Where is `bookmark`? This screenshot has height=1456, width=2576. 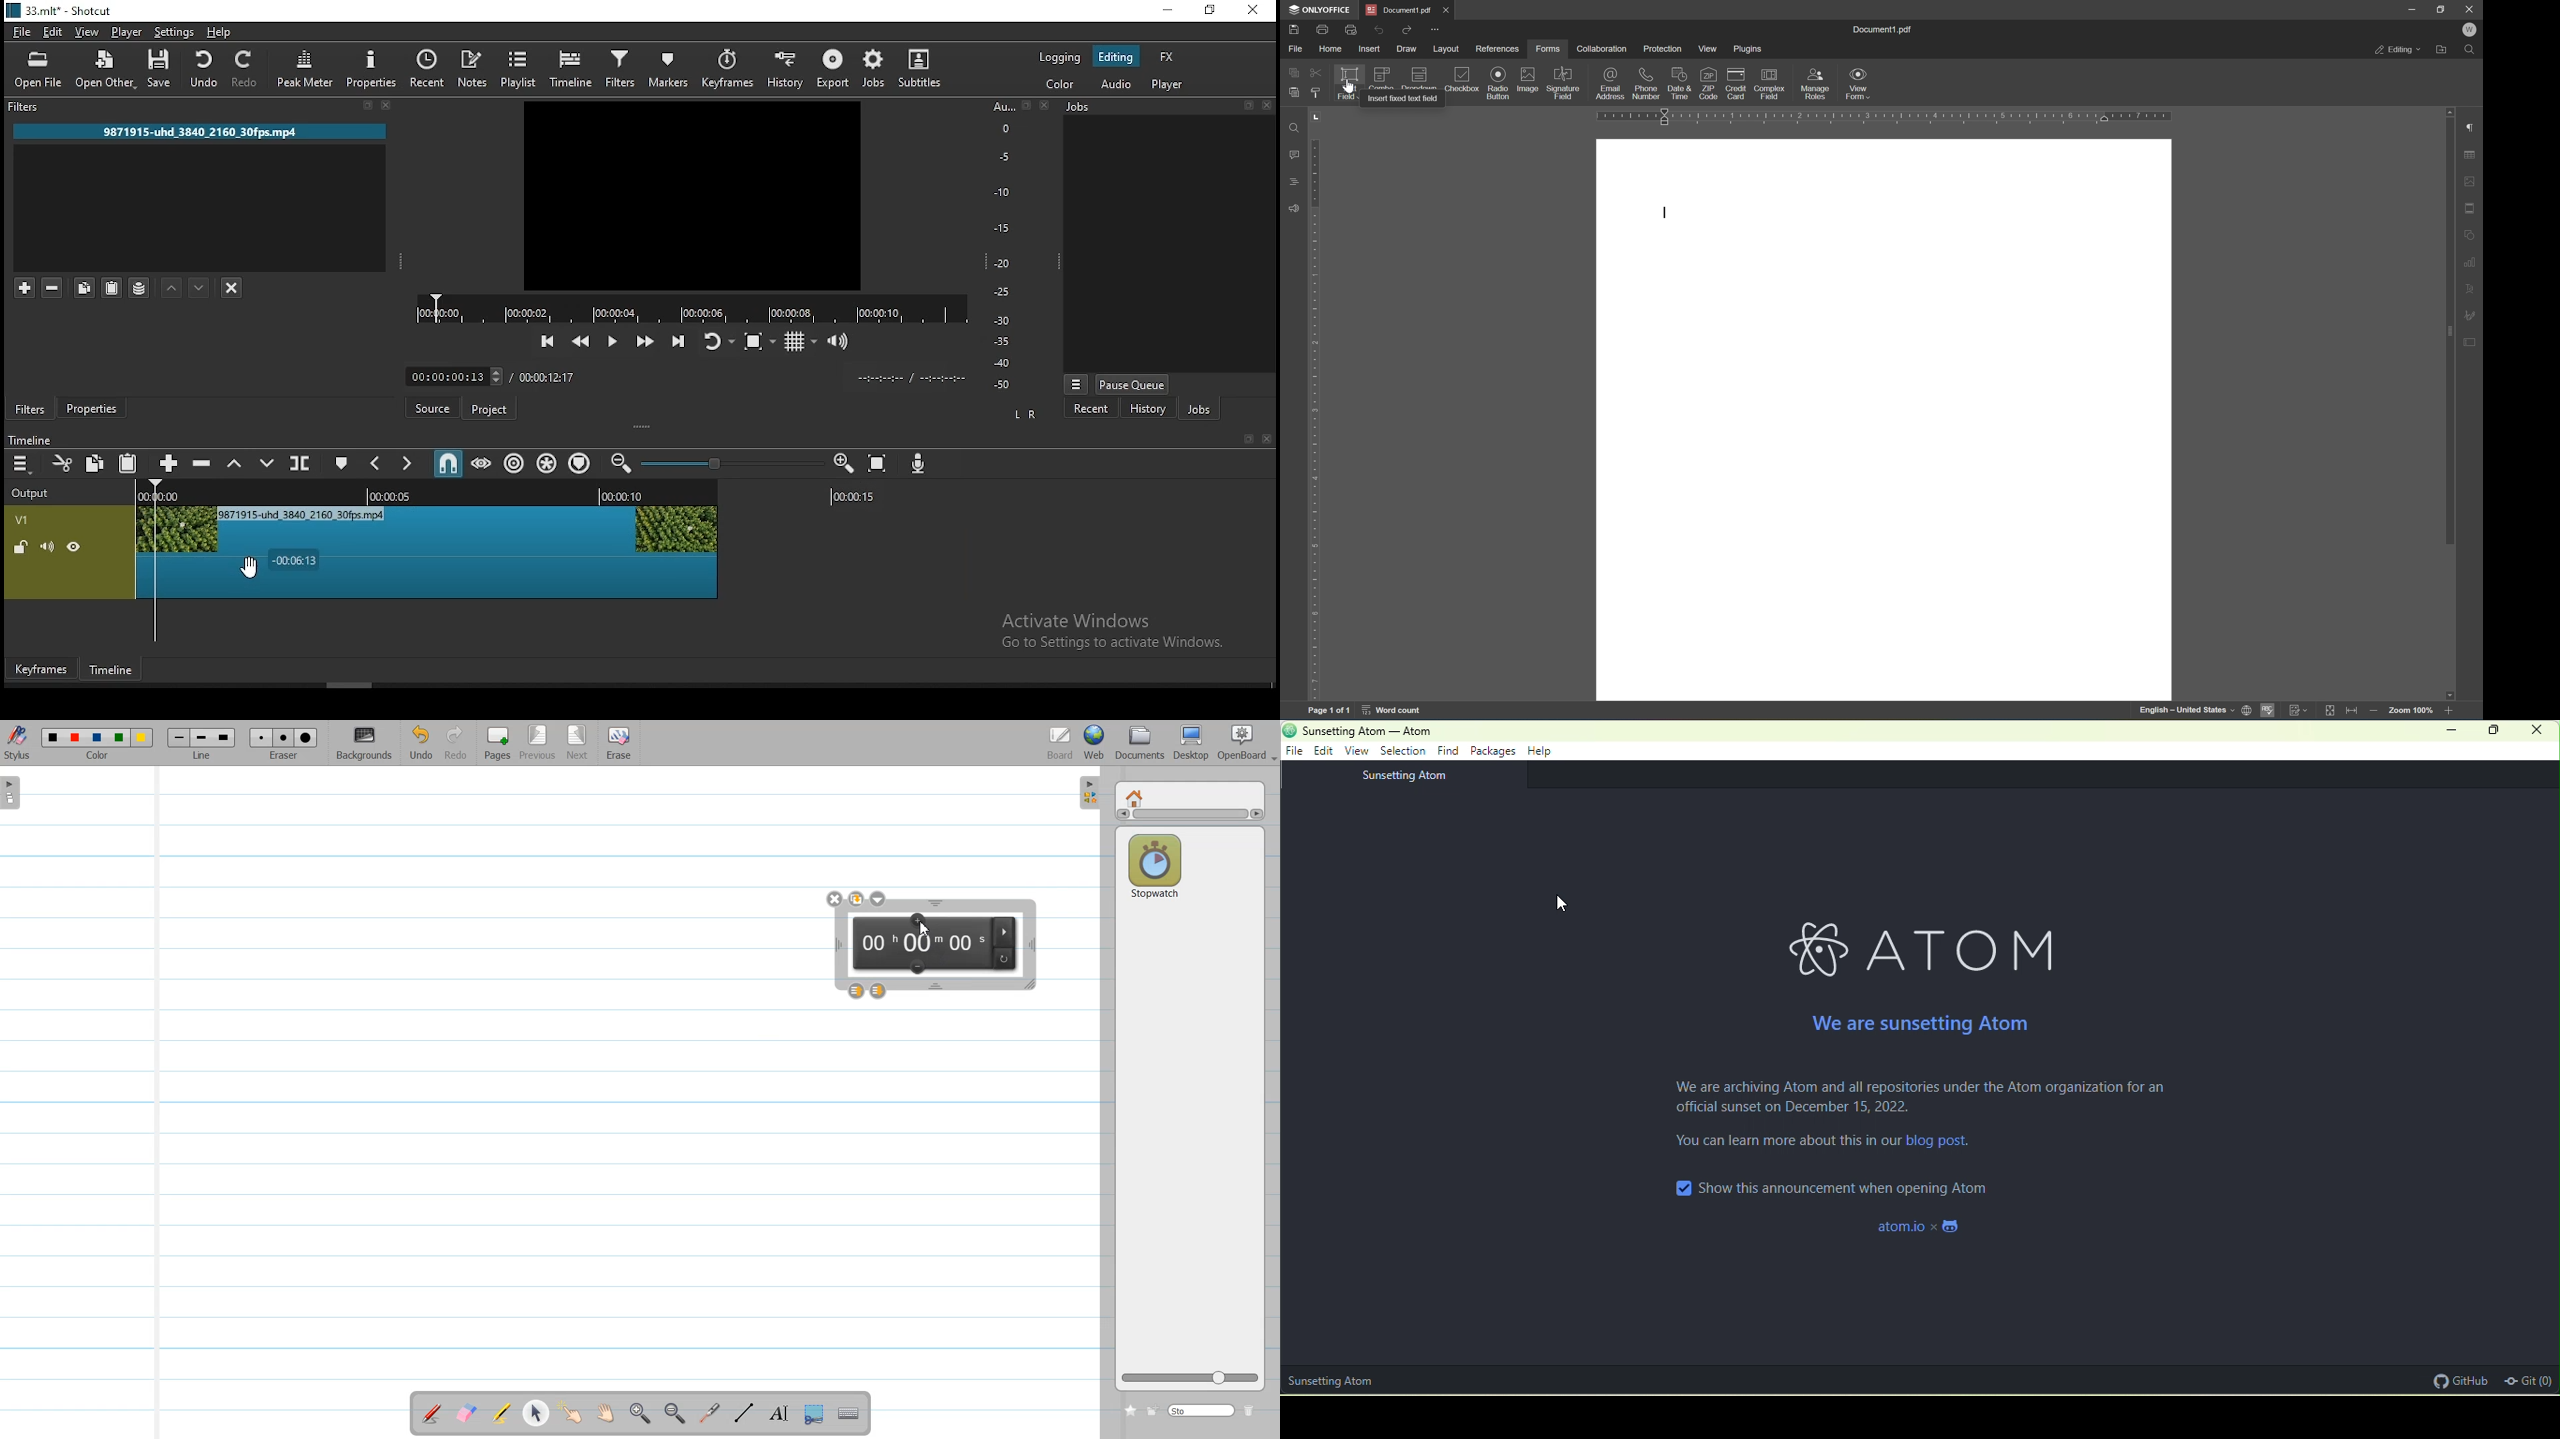 bookmark is located at coordinates (1024, 106).